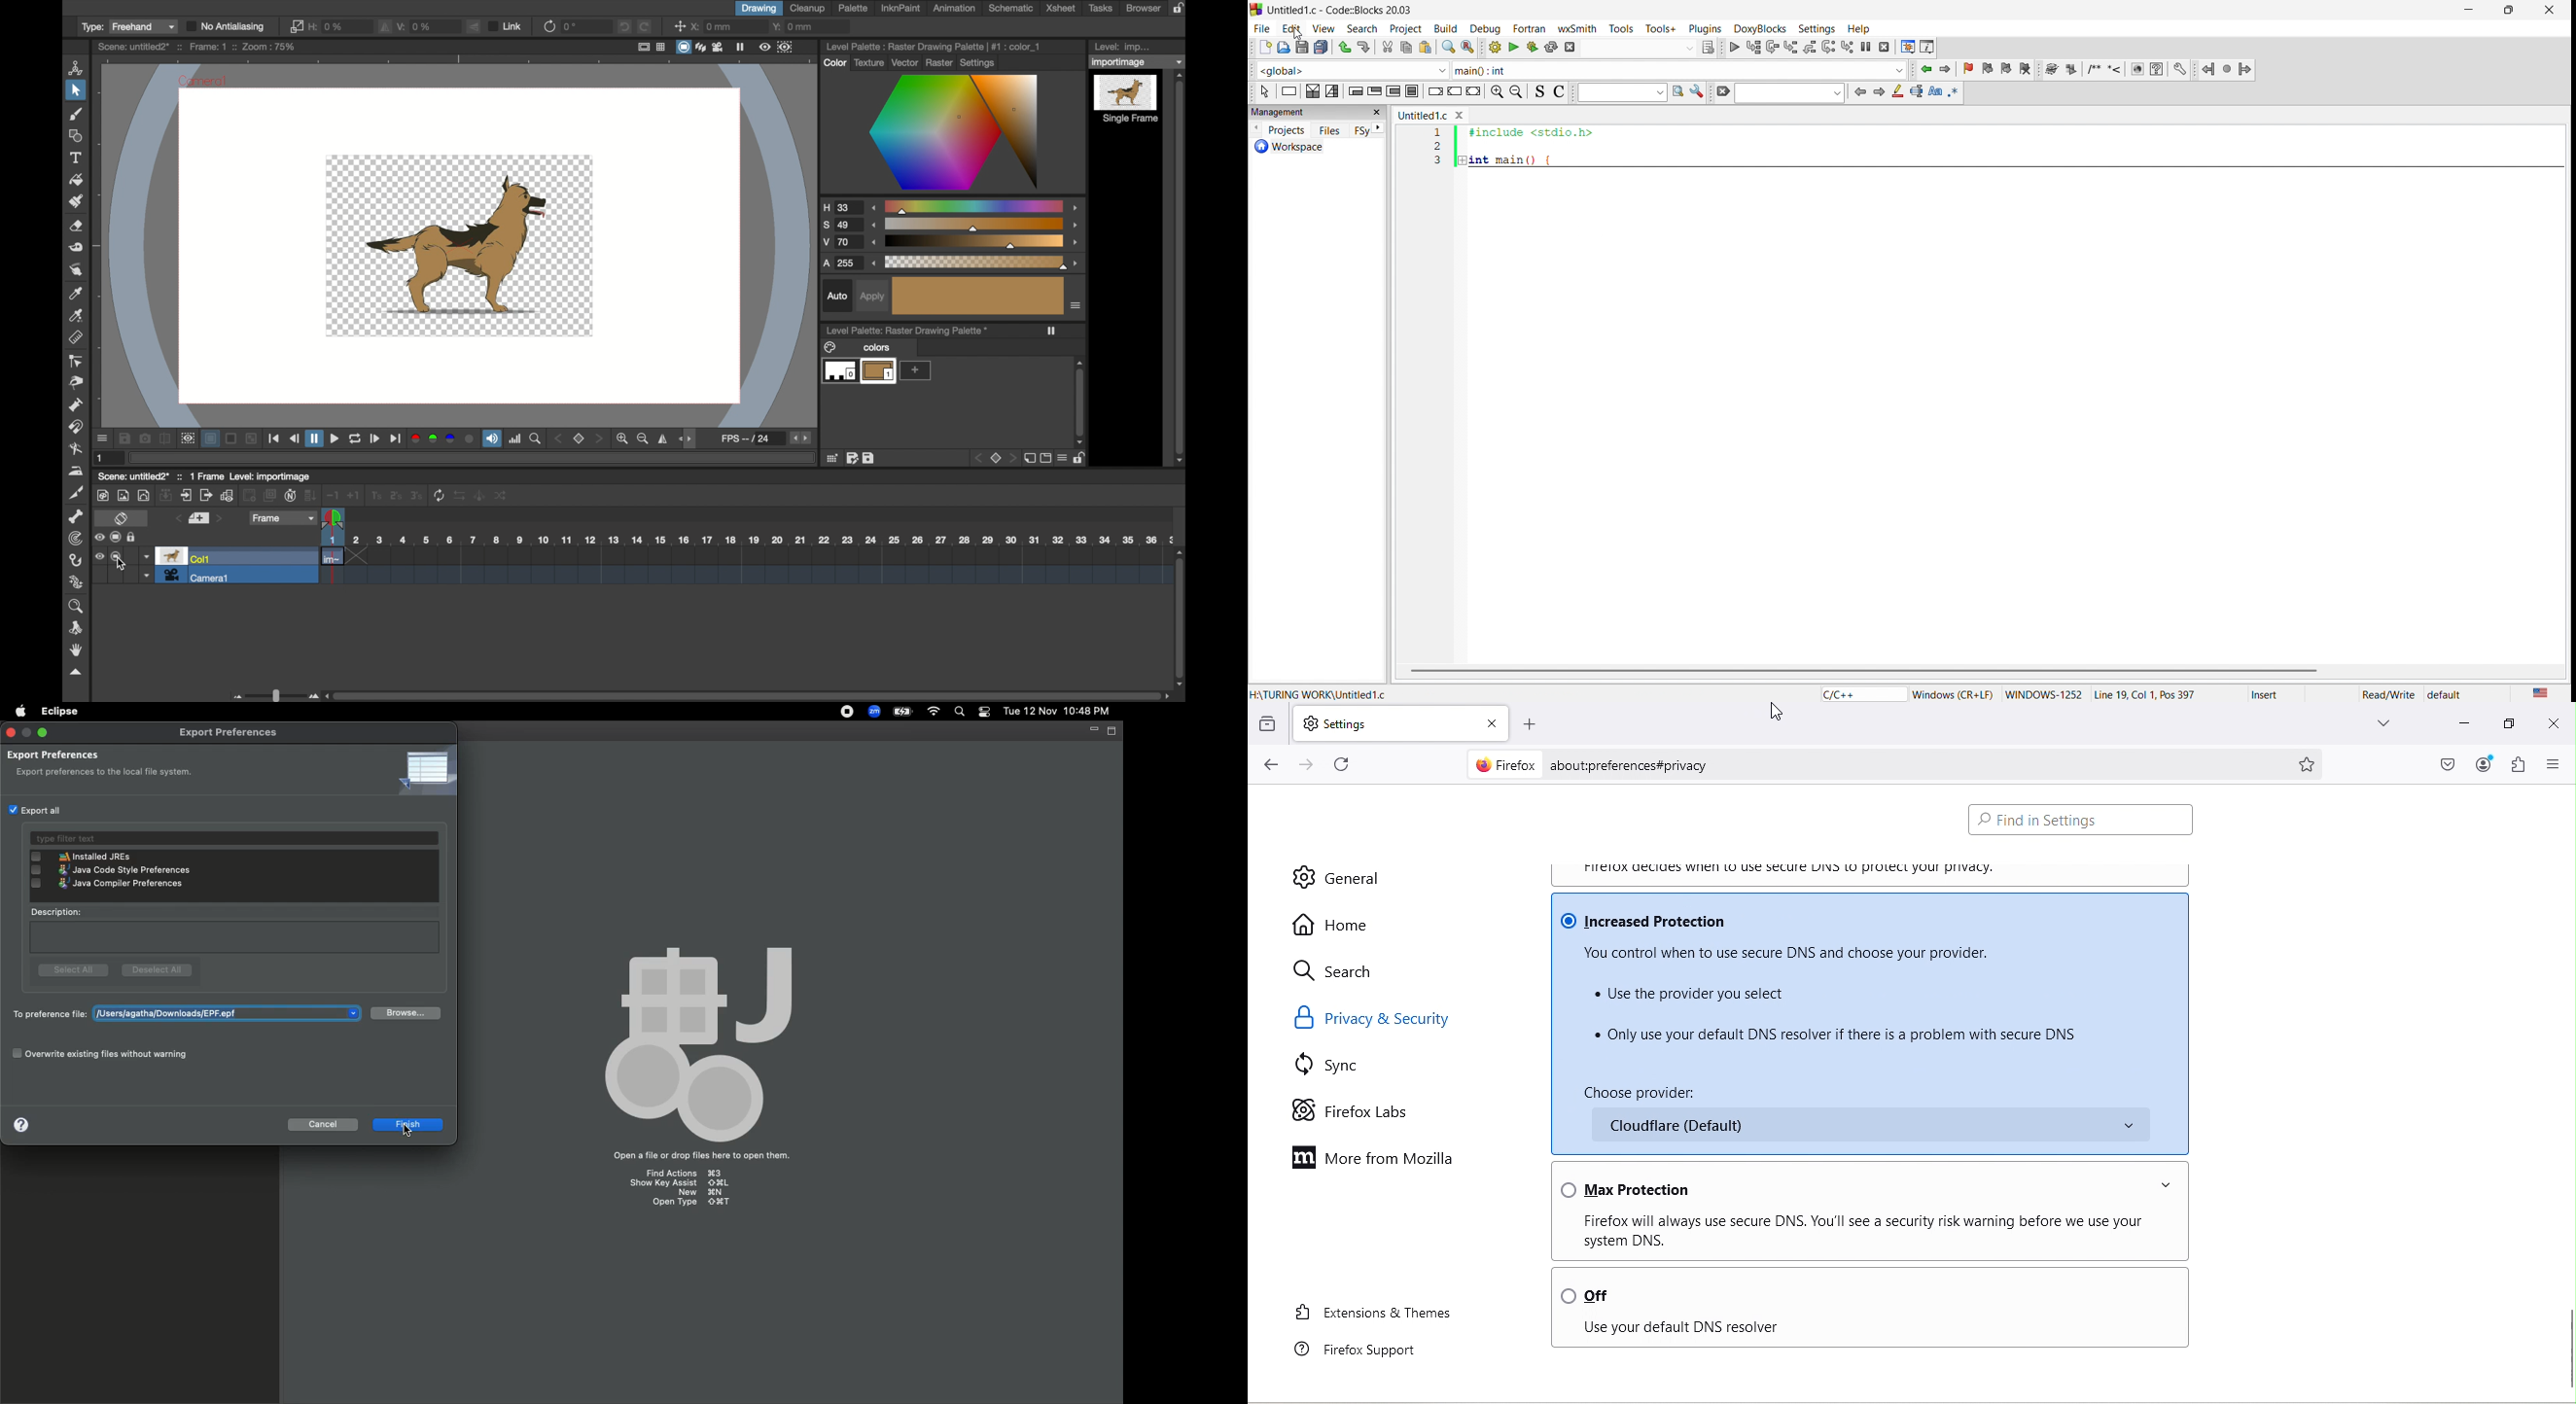 Image resolution: width=2576 pixels, height=1428 pixels. What do you see at coordinates (395, 496) in the screenshot?
I see `2` at bounding box center [395, 496].